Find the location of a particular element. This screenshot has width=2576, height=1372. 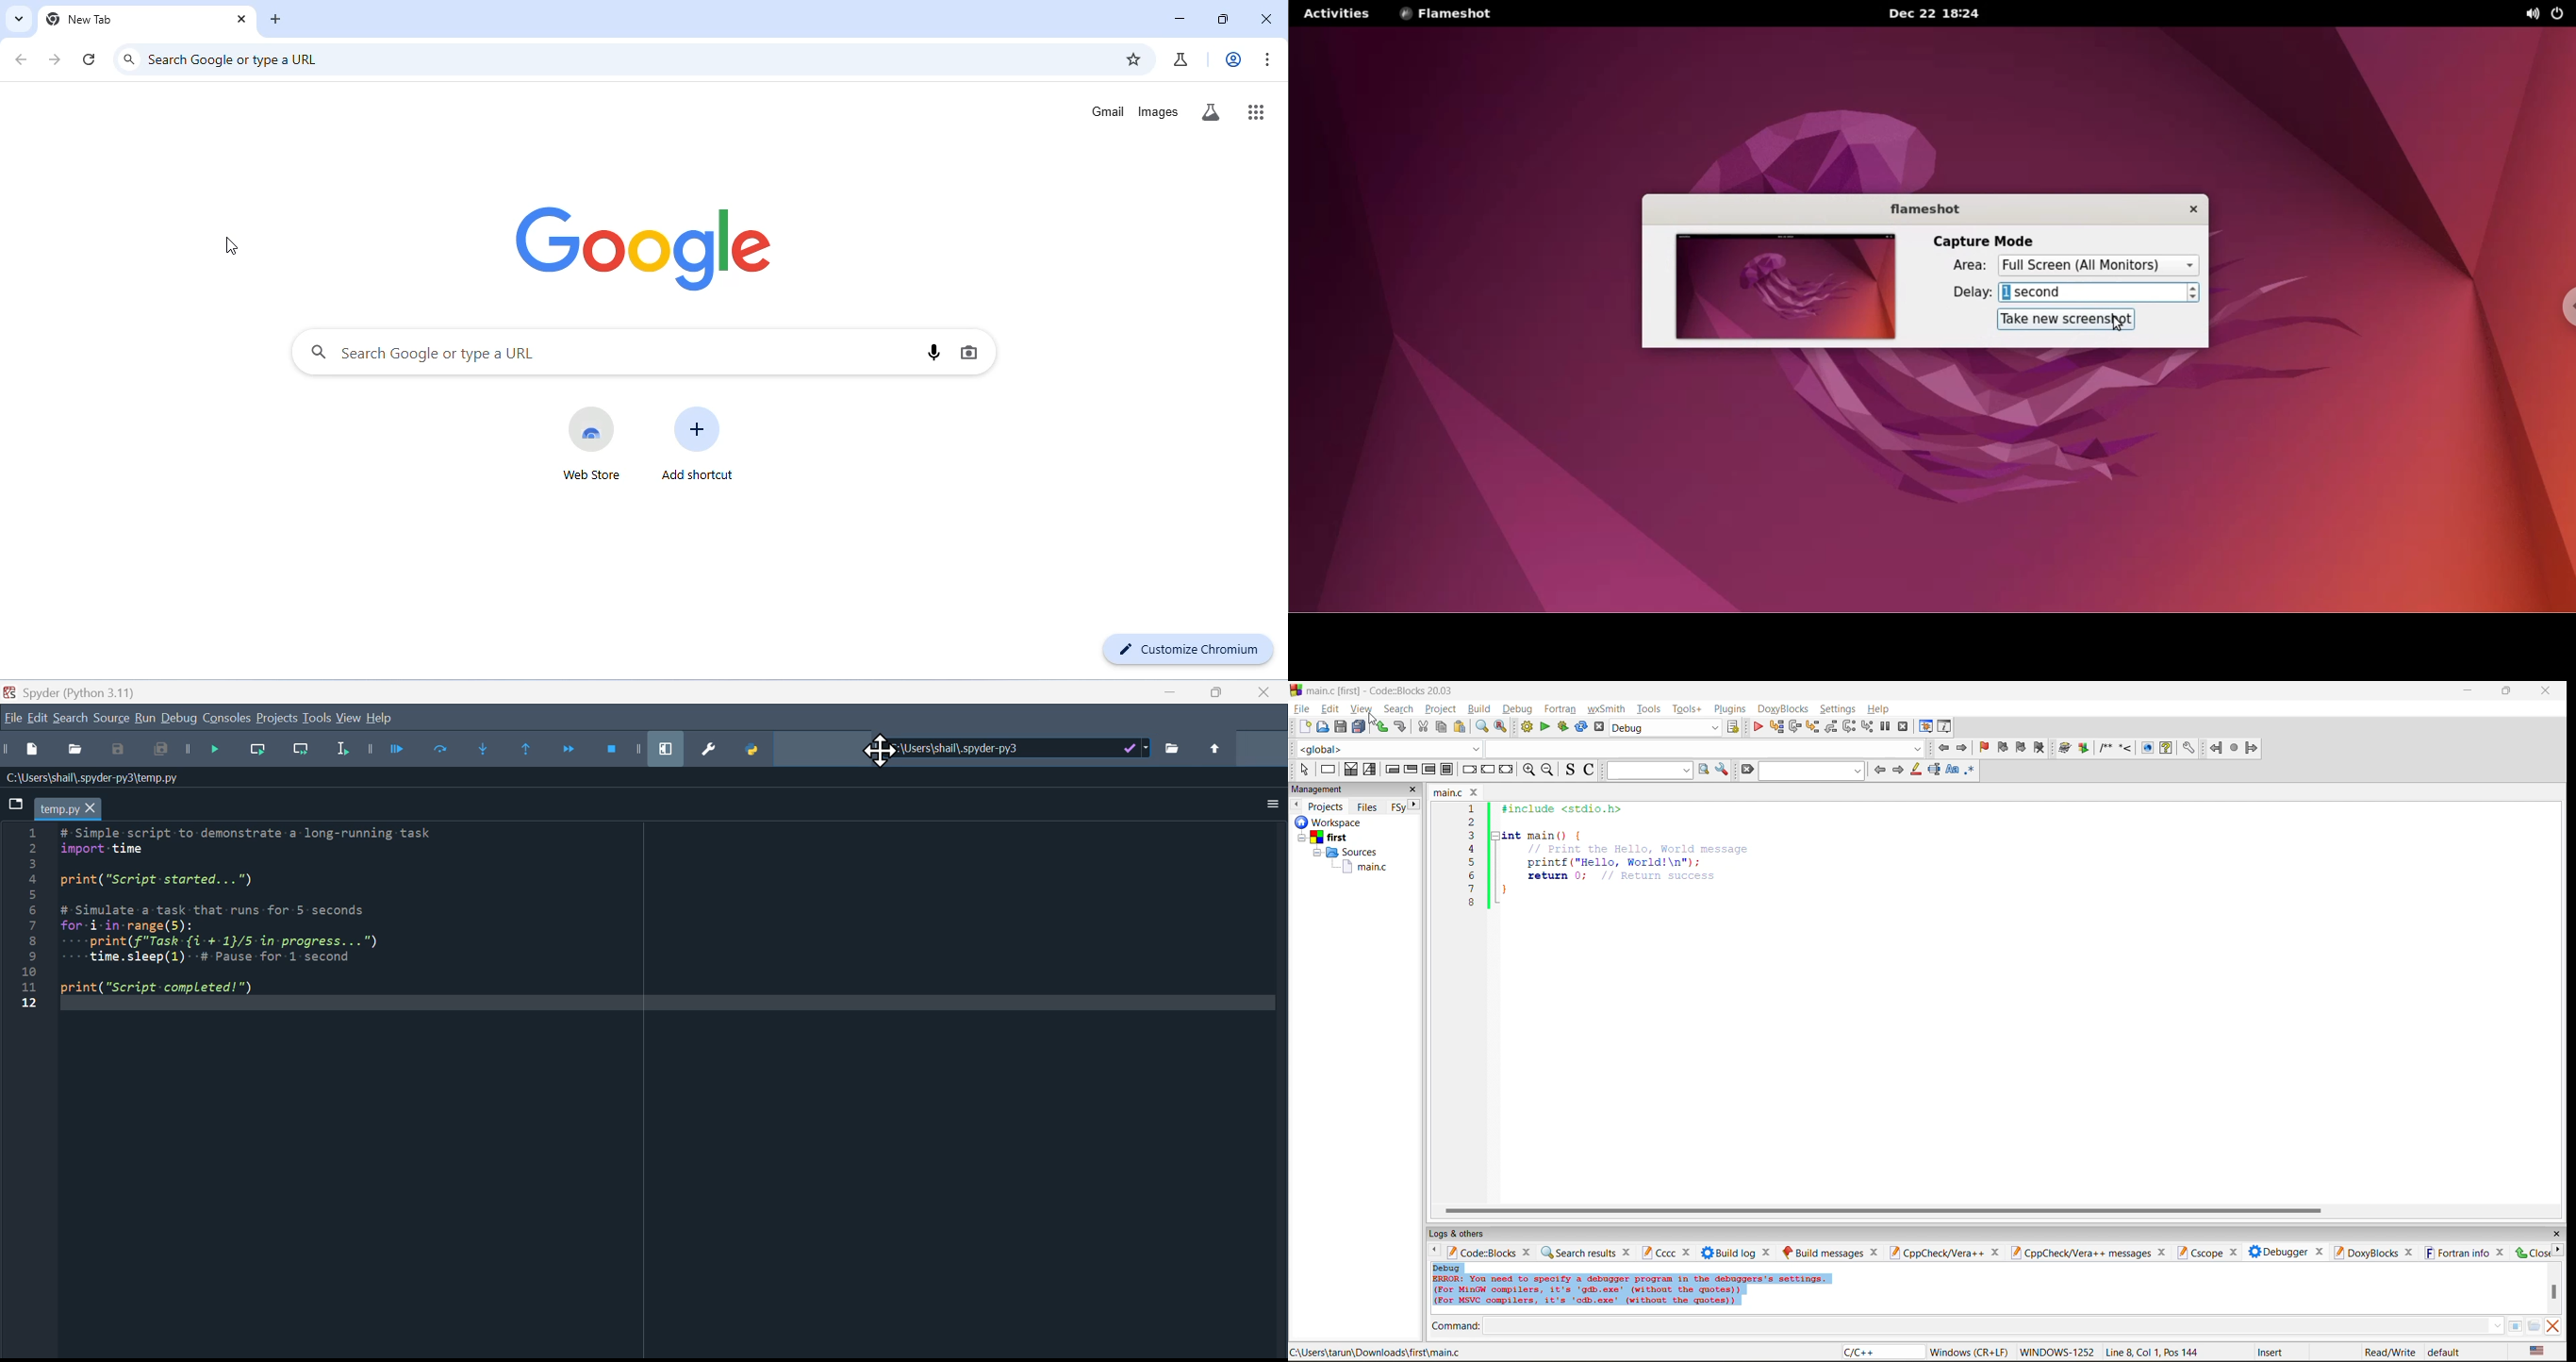

Save as is located at coordinates (122, 751).